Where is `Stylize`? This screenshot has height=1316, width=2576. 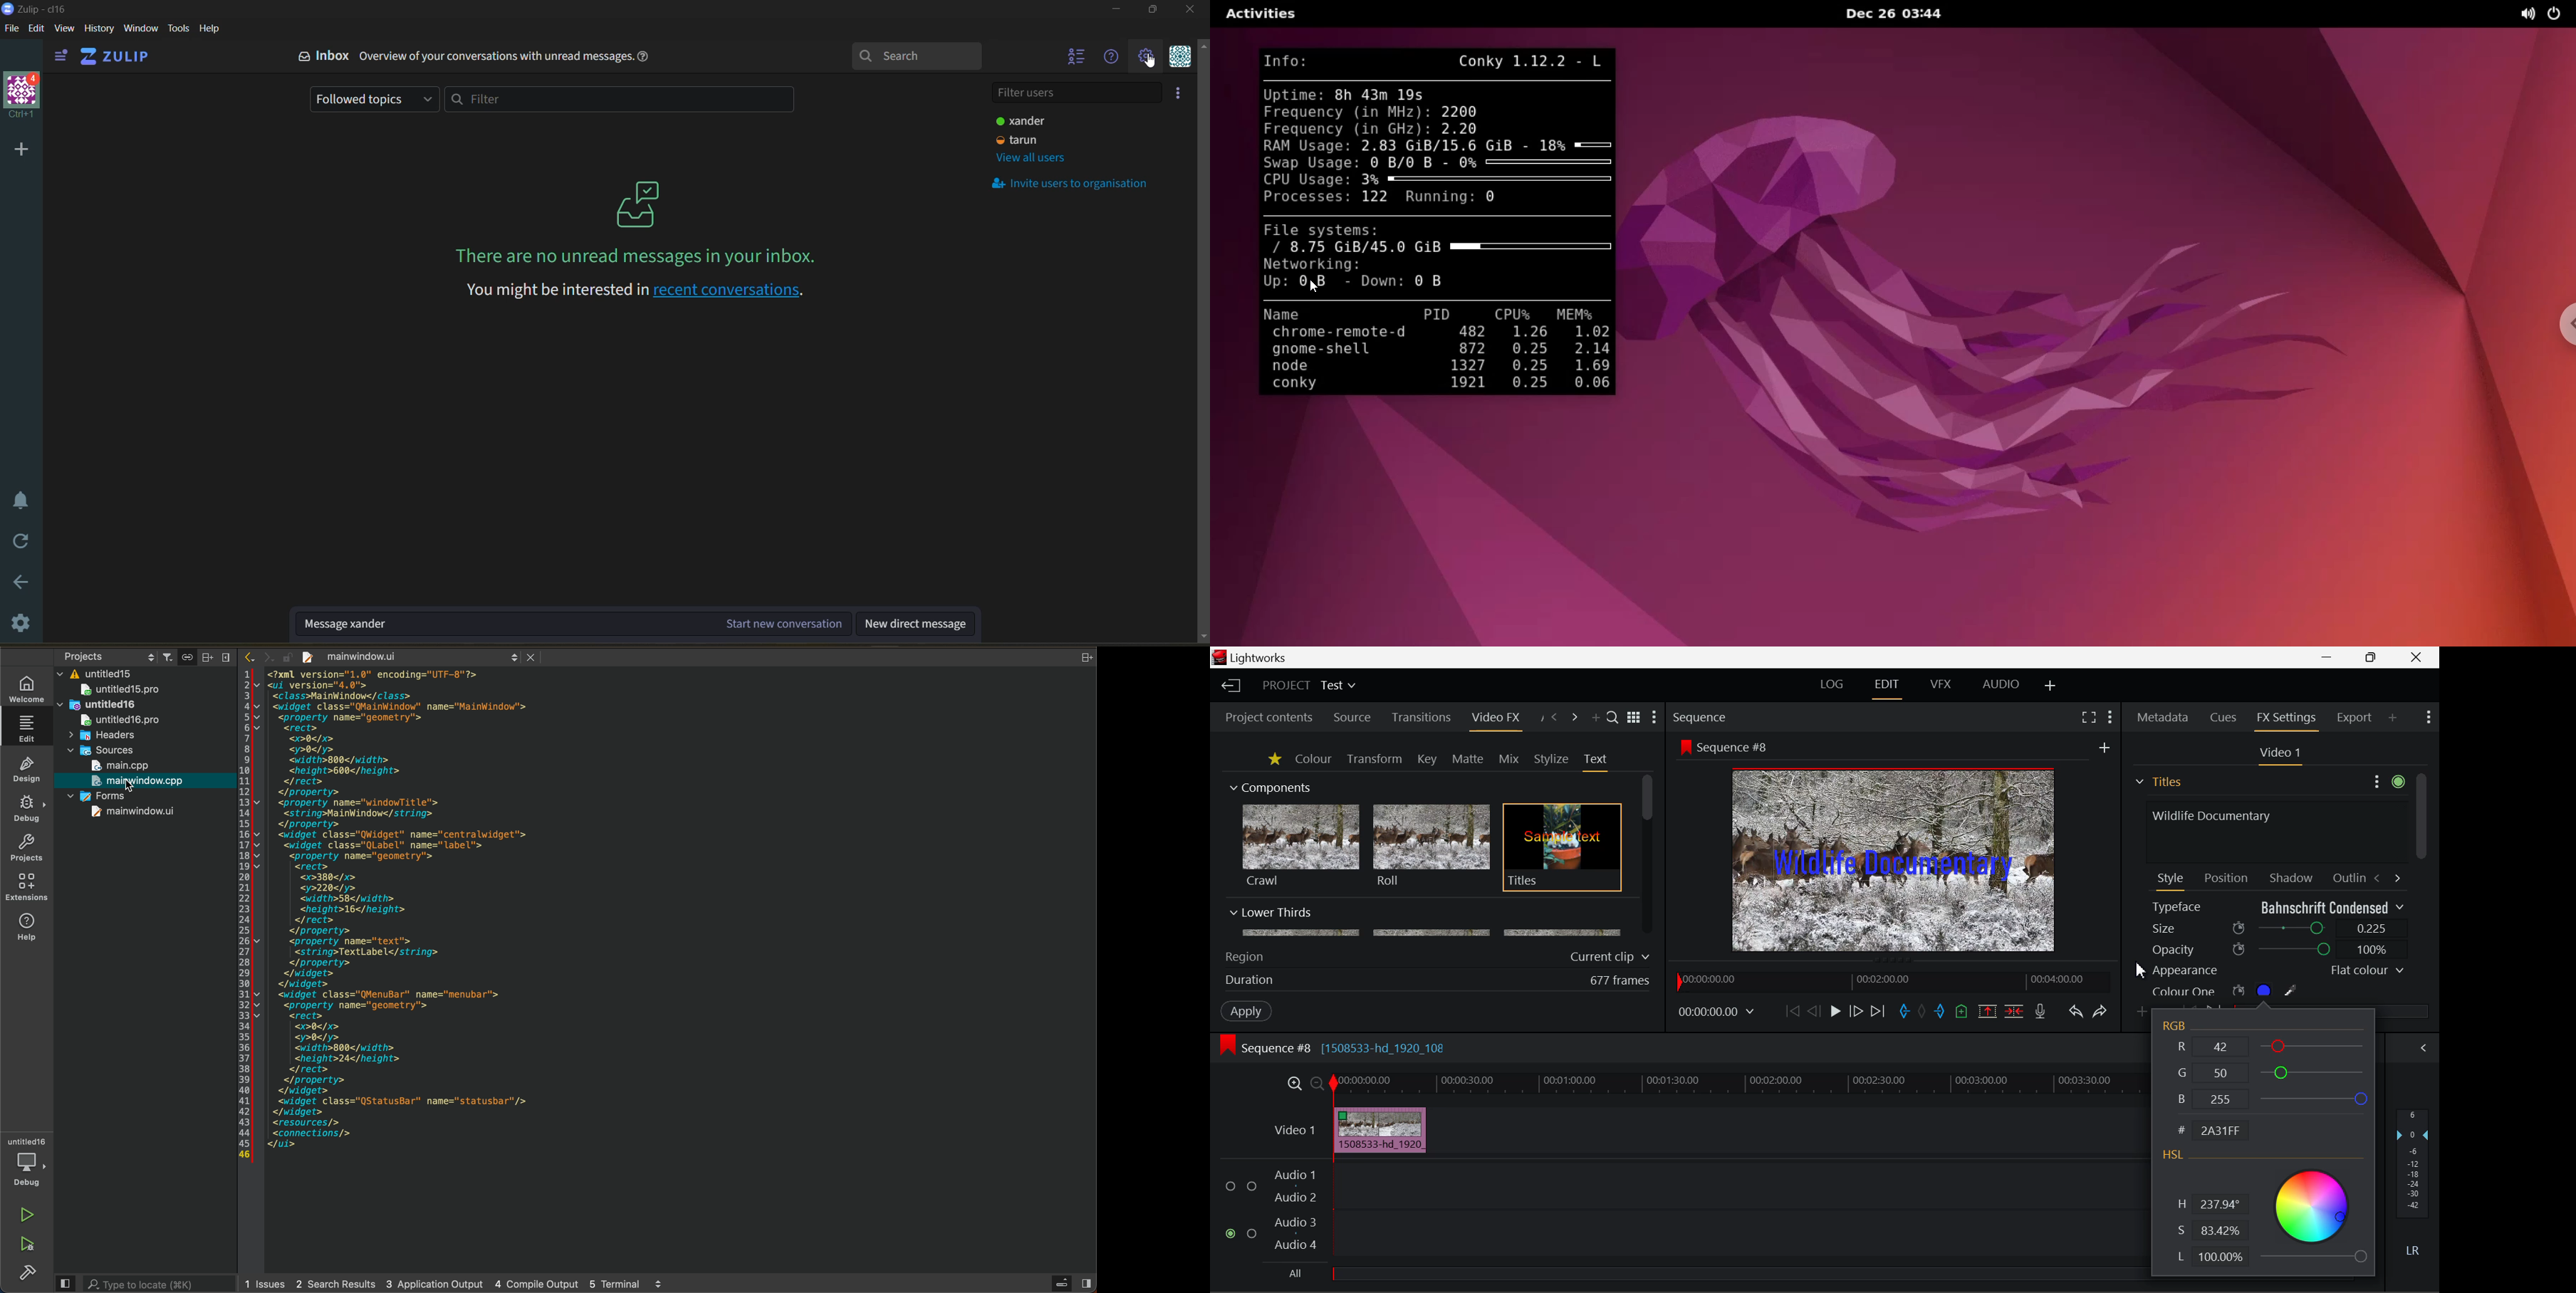 Stylize is located at coordinates (1552, 759).